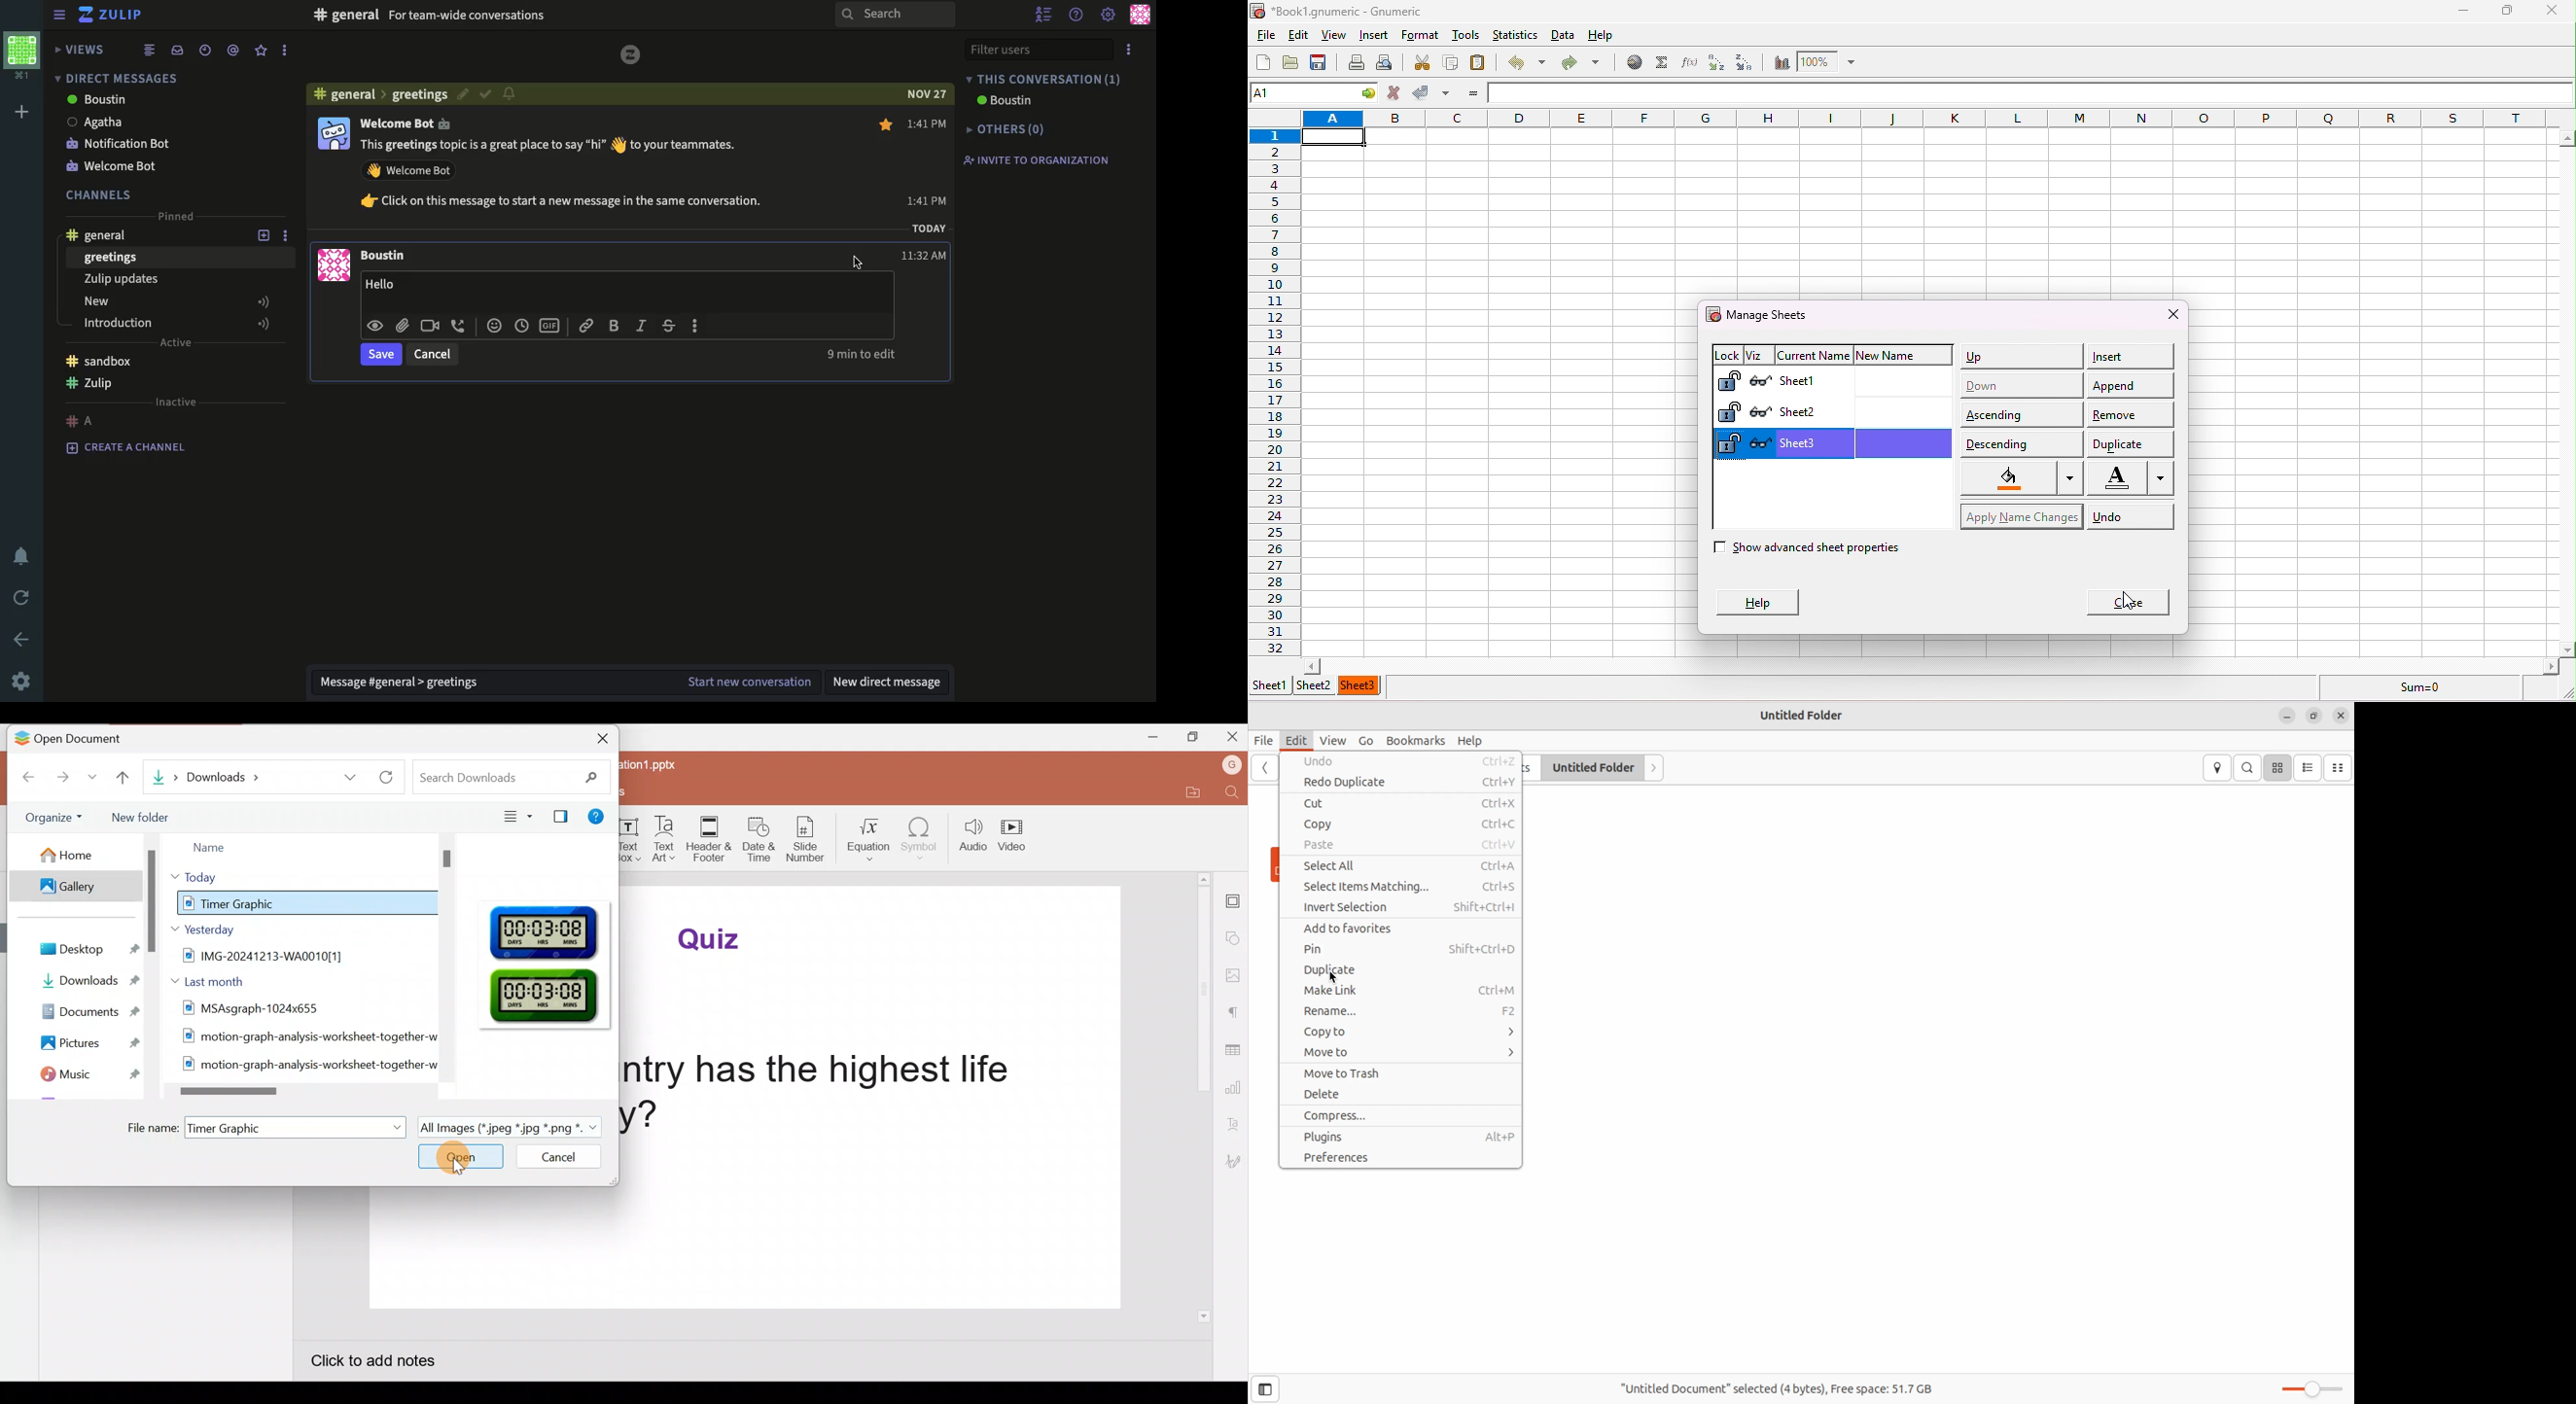 Image resolution: width=2576 pixels, height=1428 pixels. What do you see at coordinates (144, 817) in the screenshot?
I see `New folder` at bounding box center [144, 817].